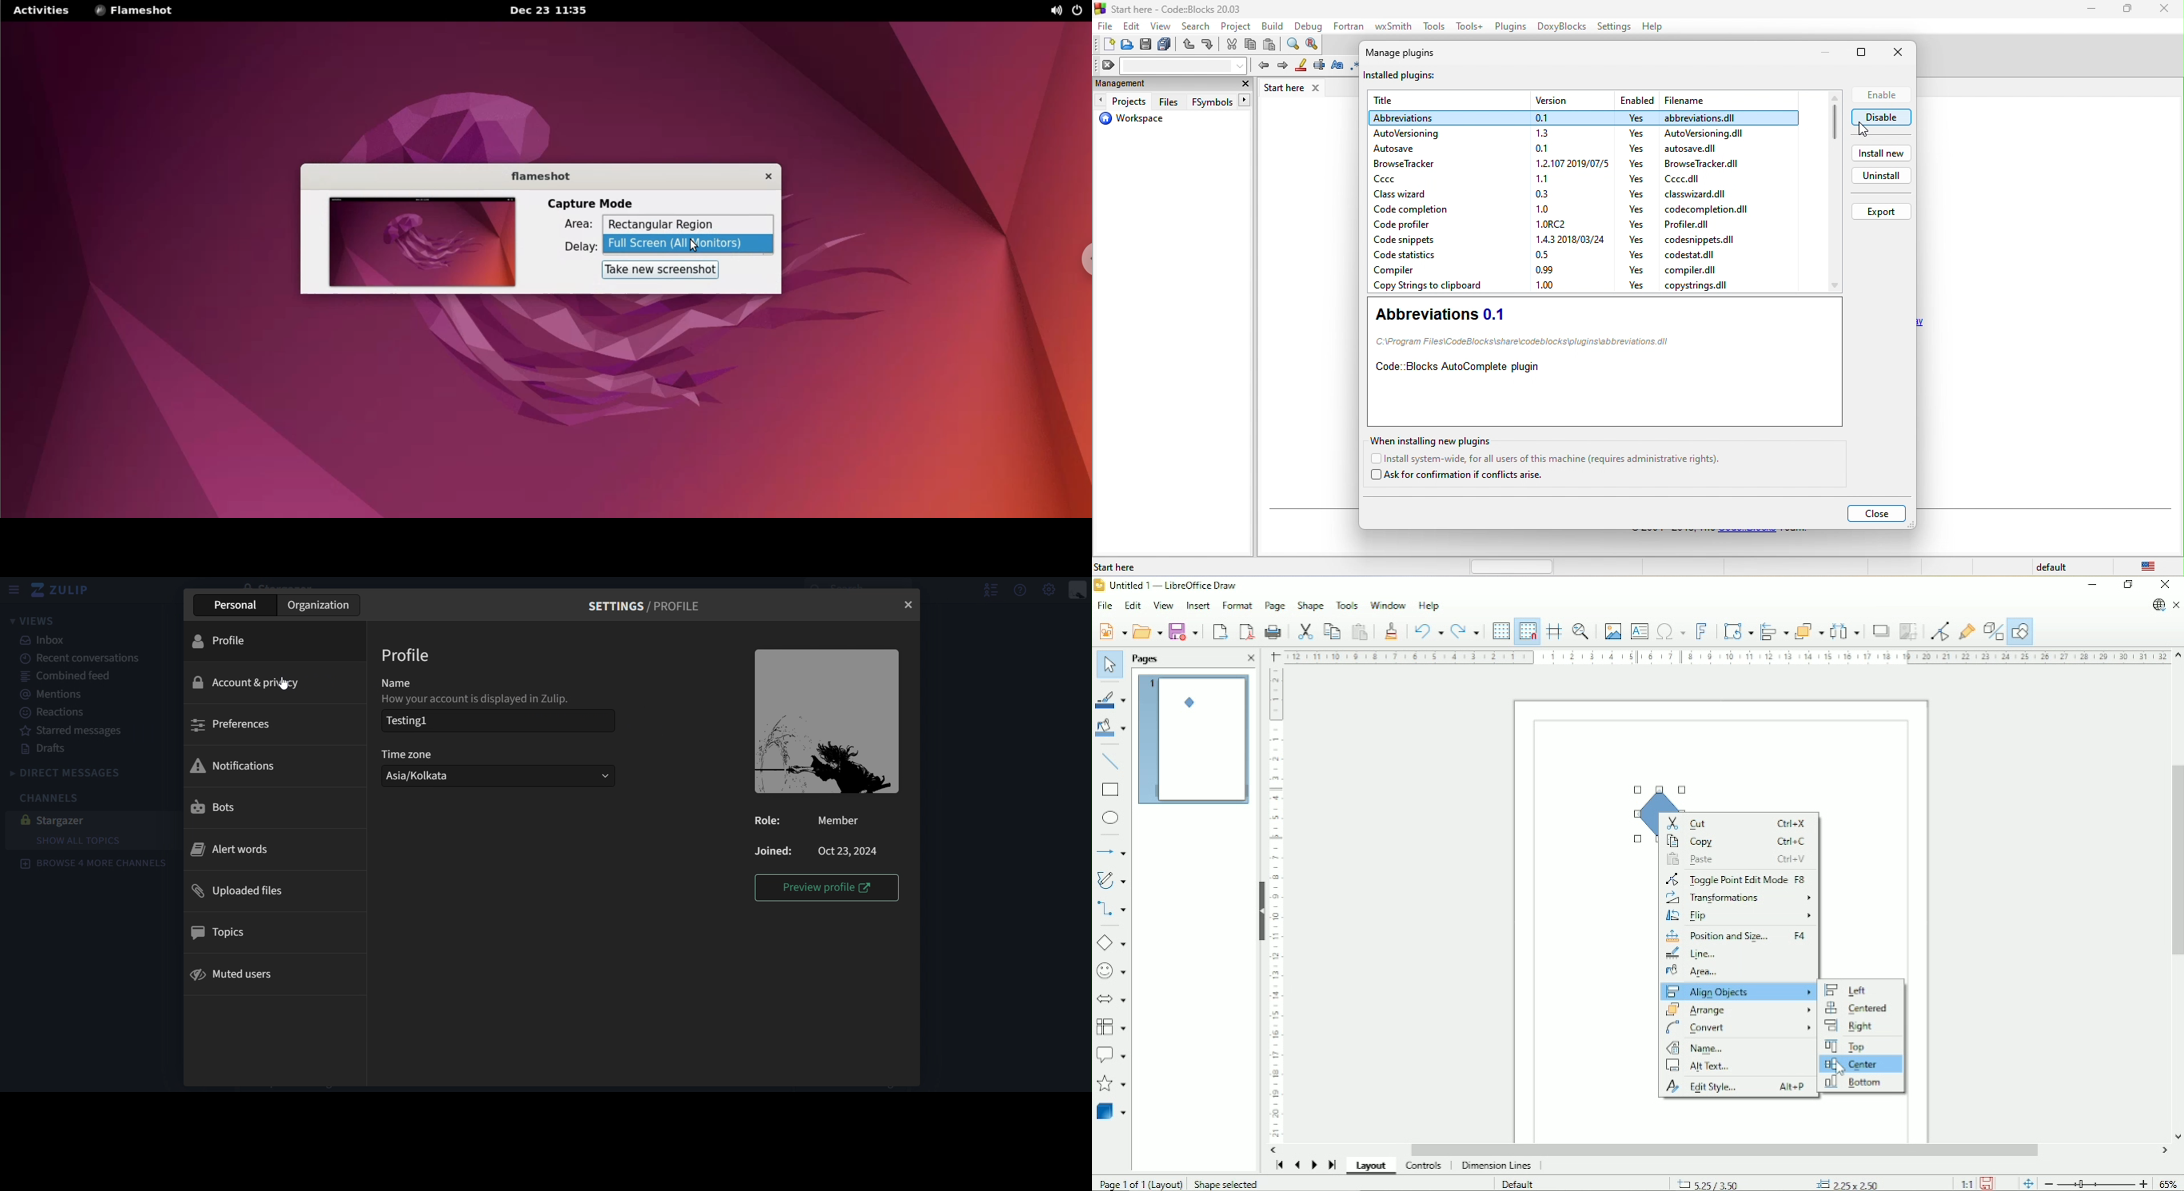 This screenshot has height=1204, width=2184. Describe the element at coordinates (53, 713) in the screenshot. I see `reactions` at that location.